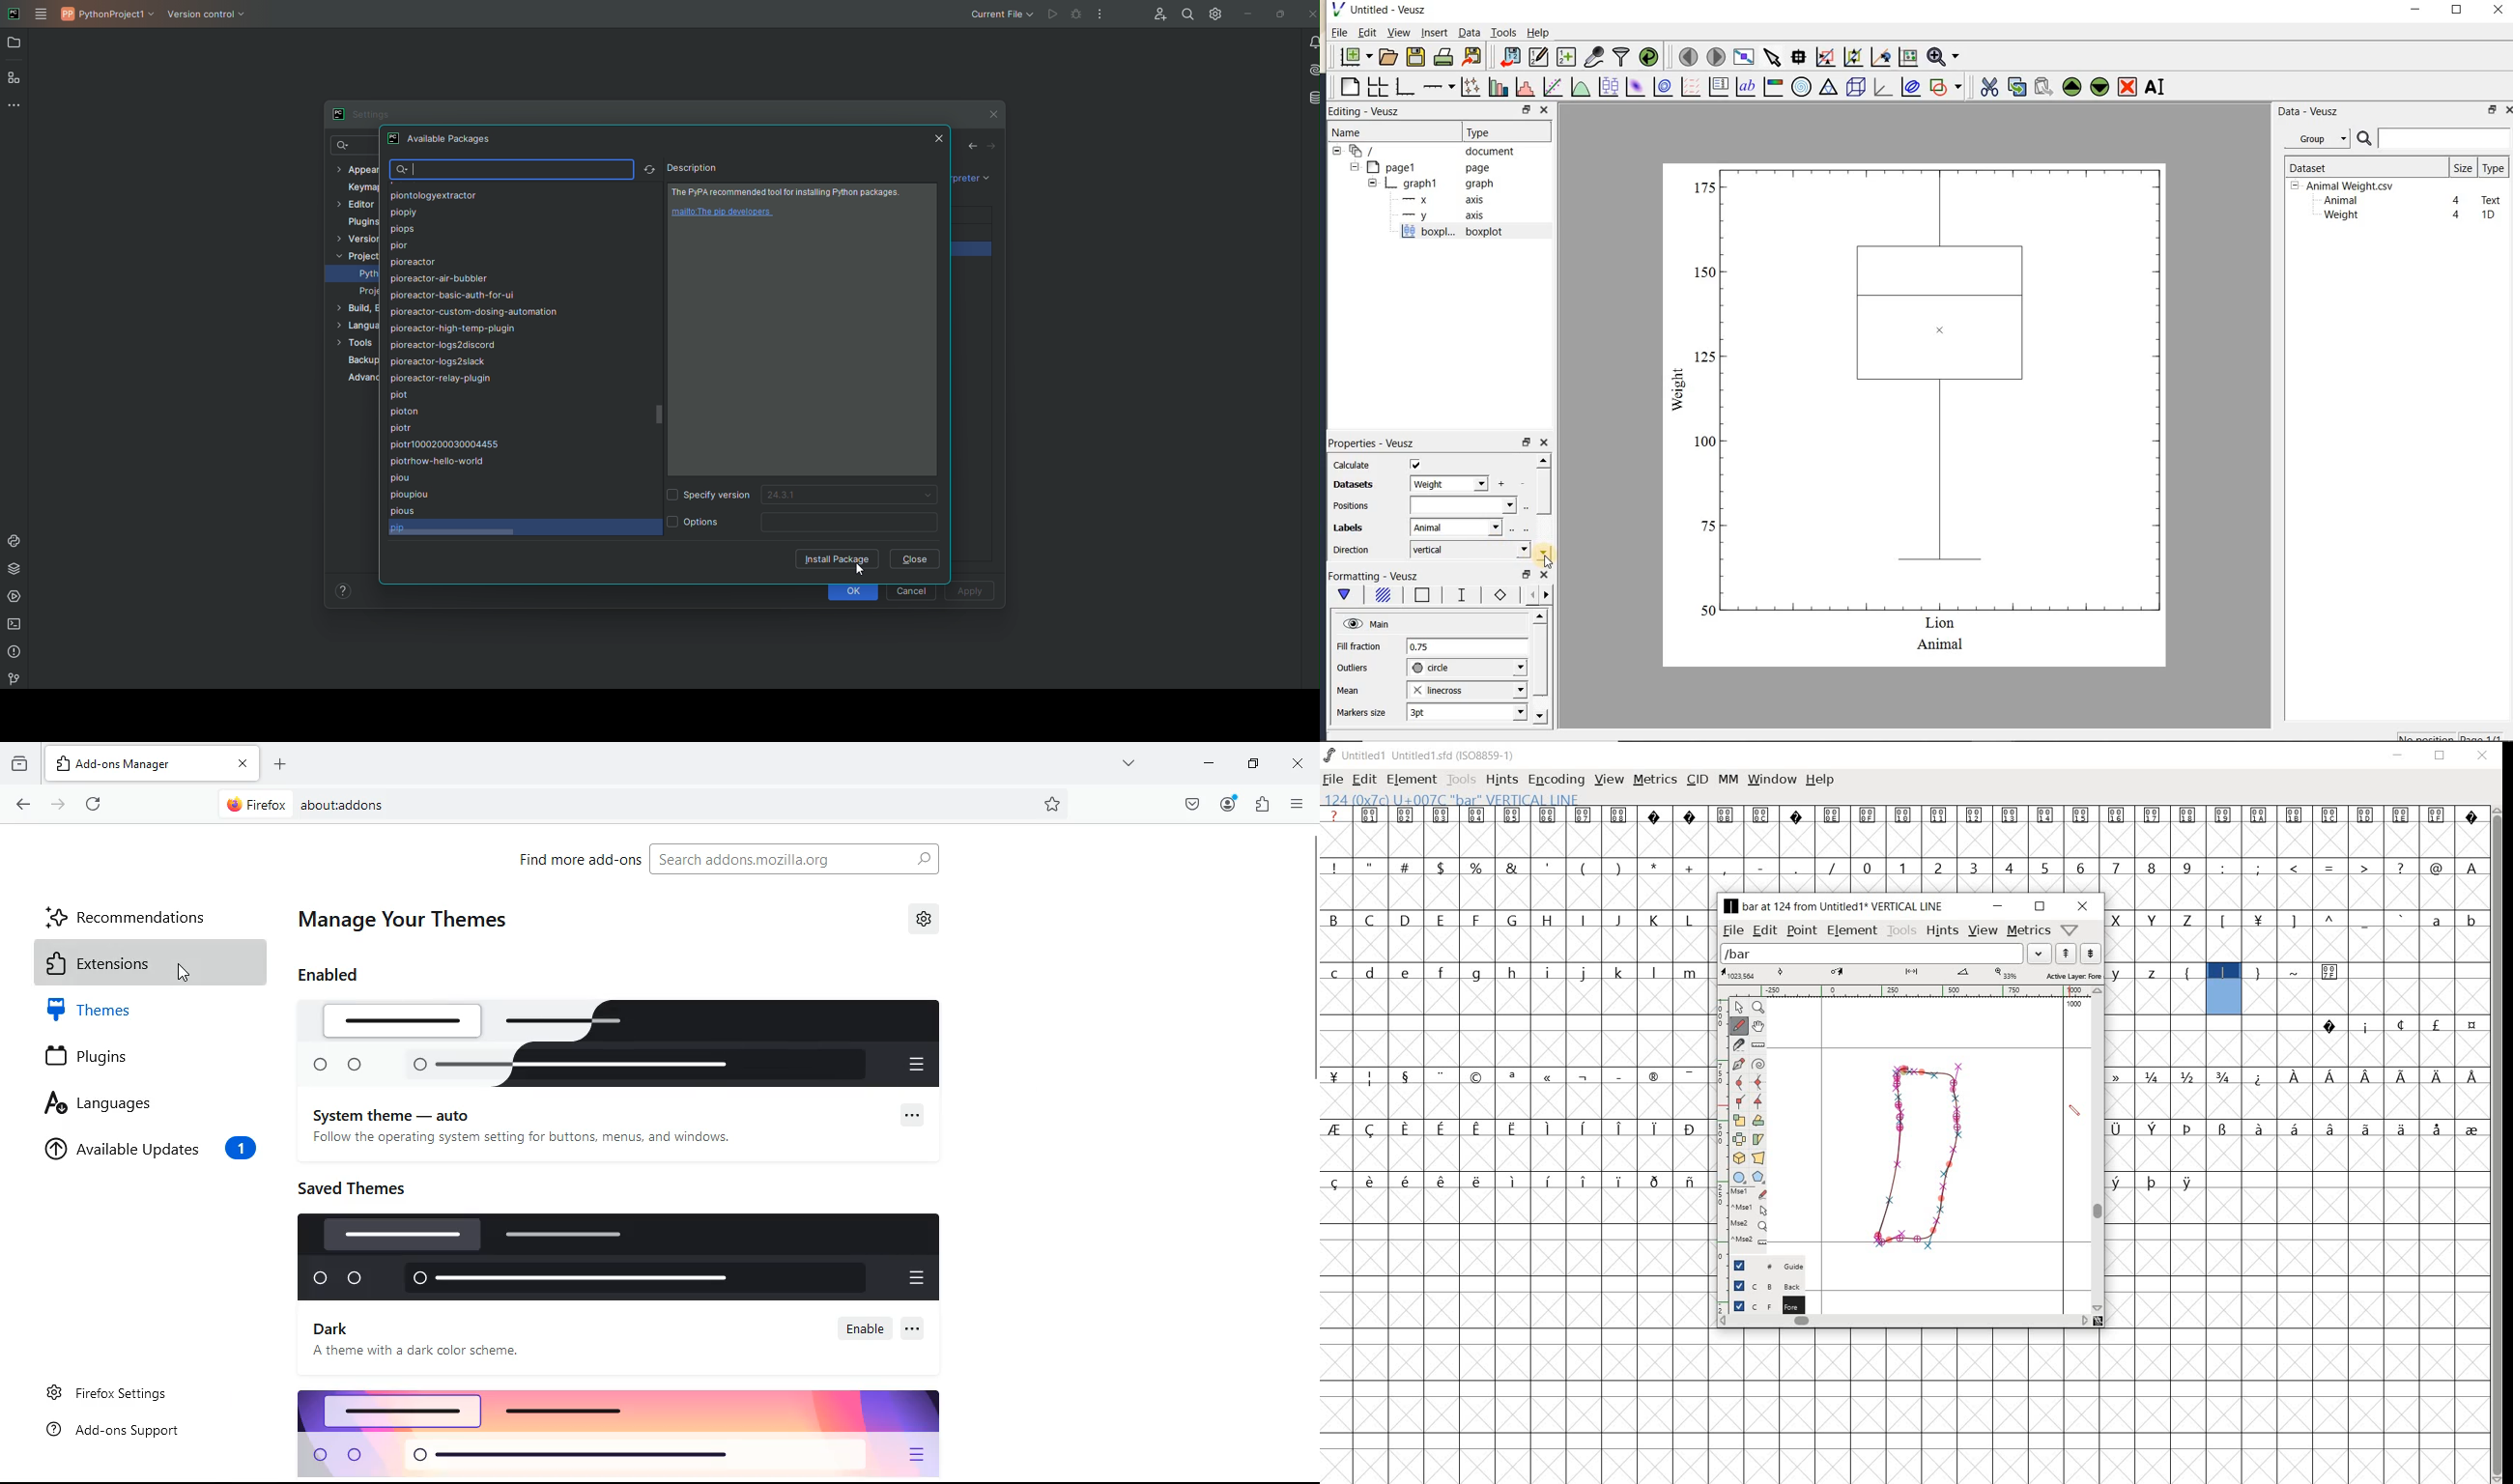 The width and height of the screenshot is (2520, 1484). I want to click on Firefox settings, so click(116, 1393).